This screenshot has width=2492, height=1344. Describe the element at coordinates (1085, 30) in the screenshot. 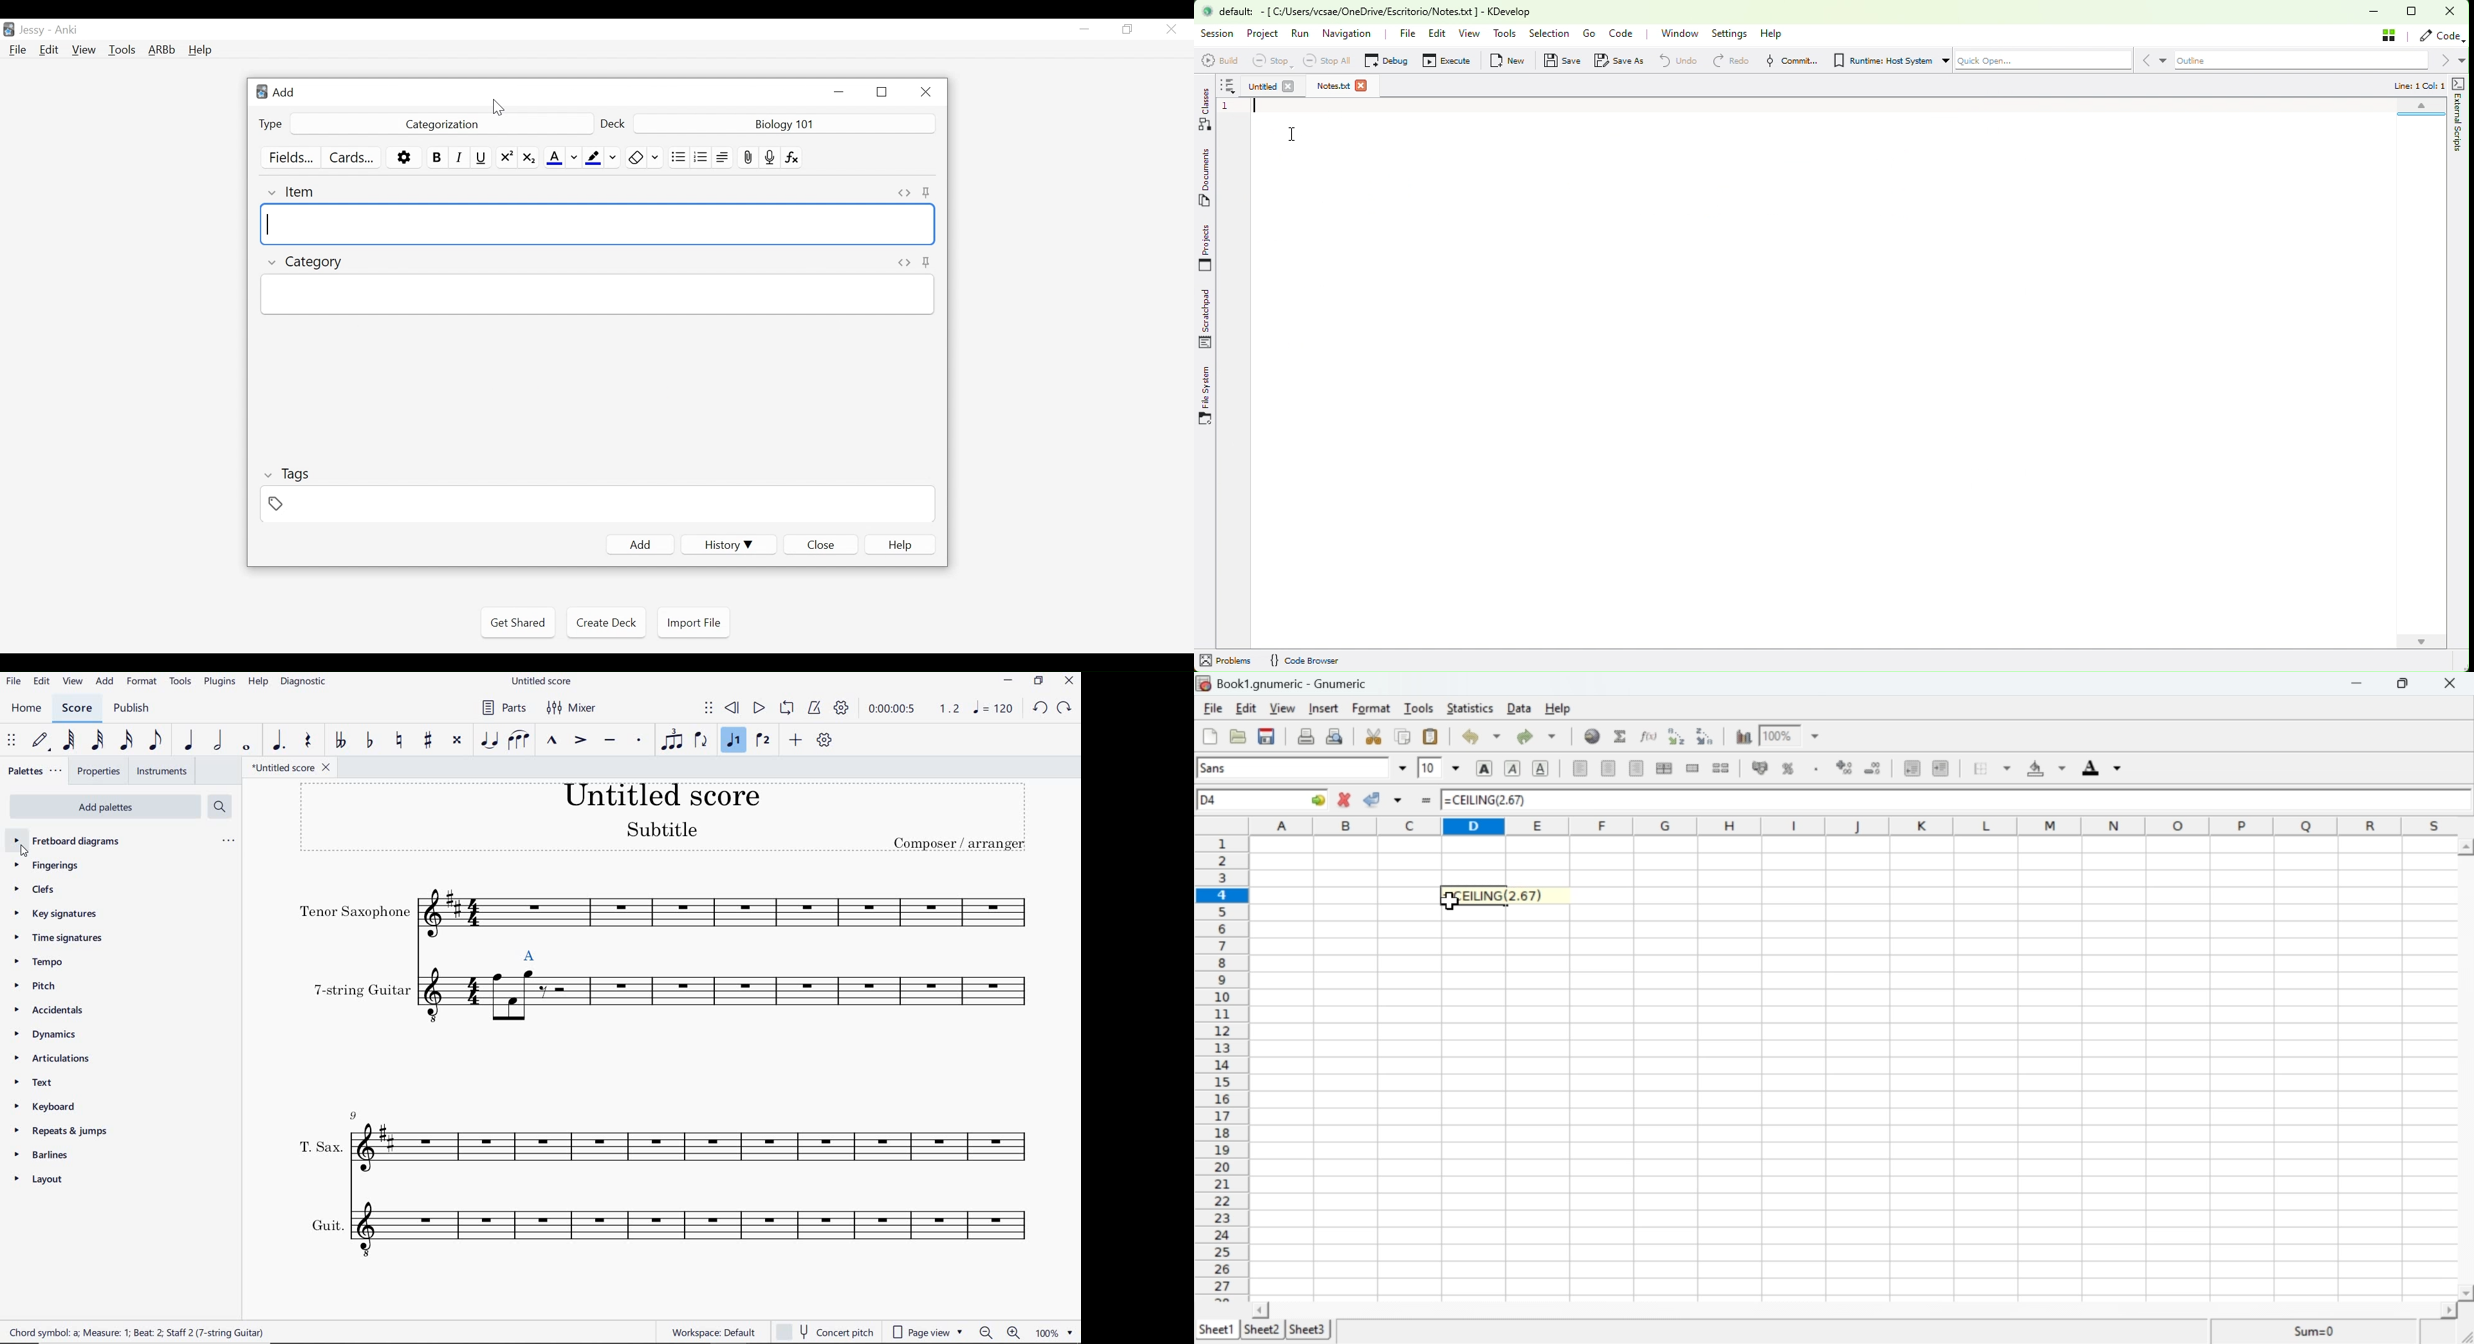

I see `minimize` at that location.